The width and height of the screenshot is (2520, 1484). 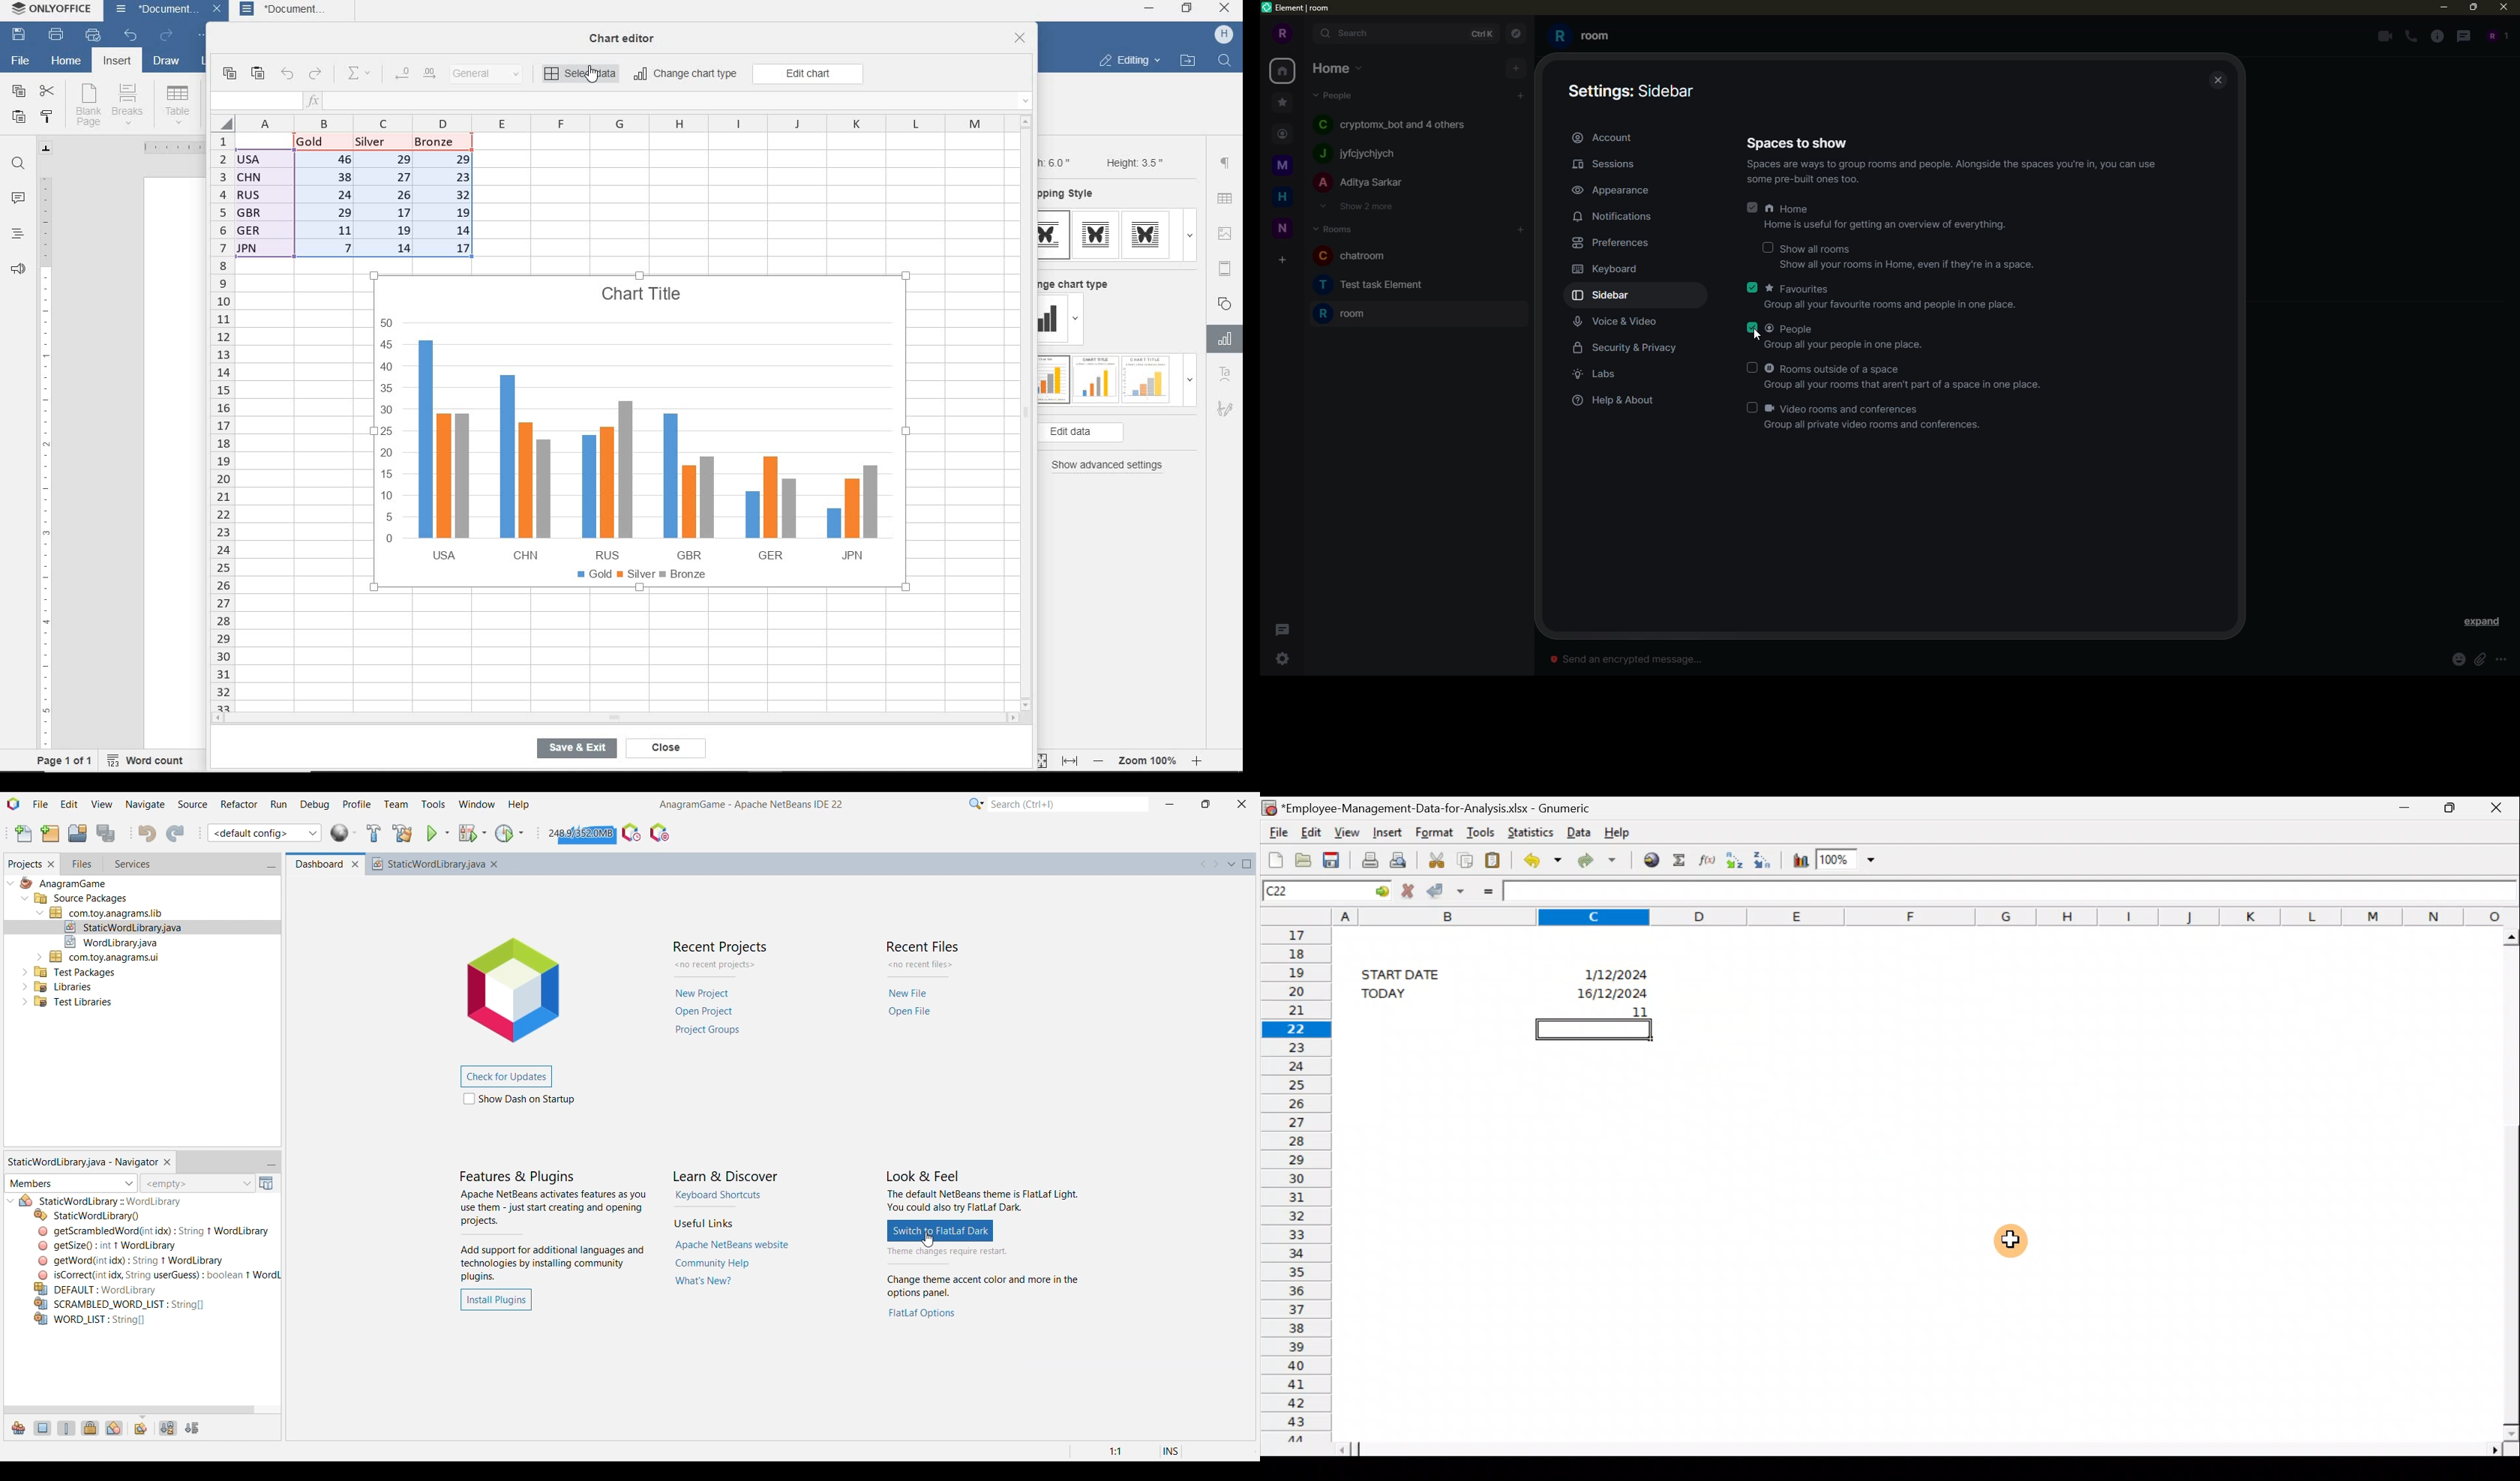 I want to click on add, so click(x=1282, y=261).